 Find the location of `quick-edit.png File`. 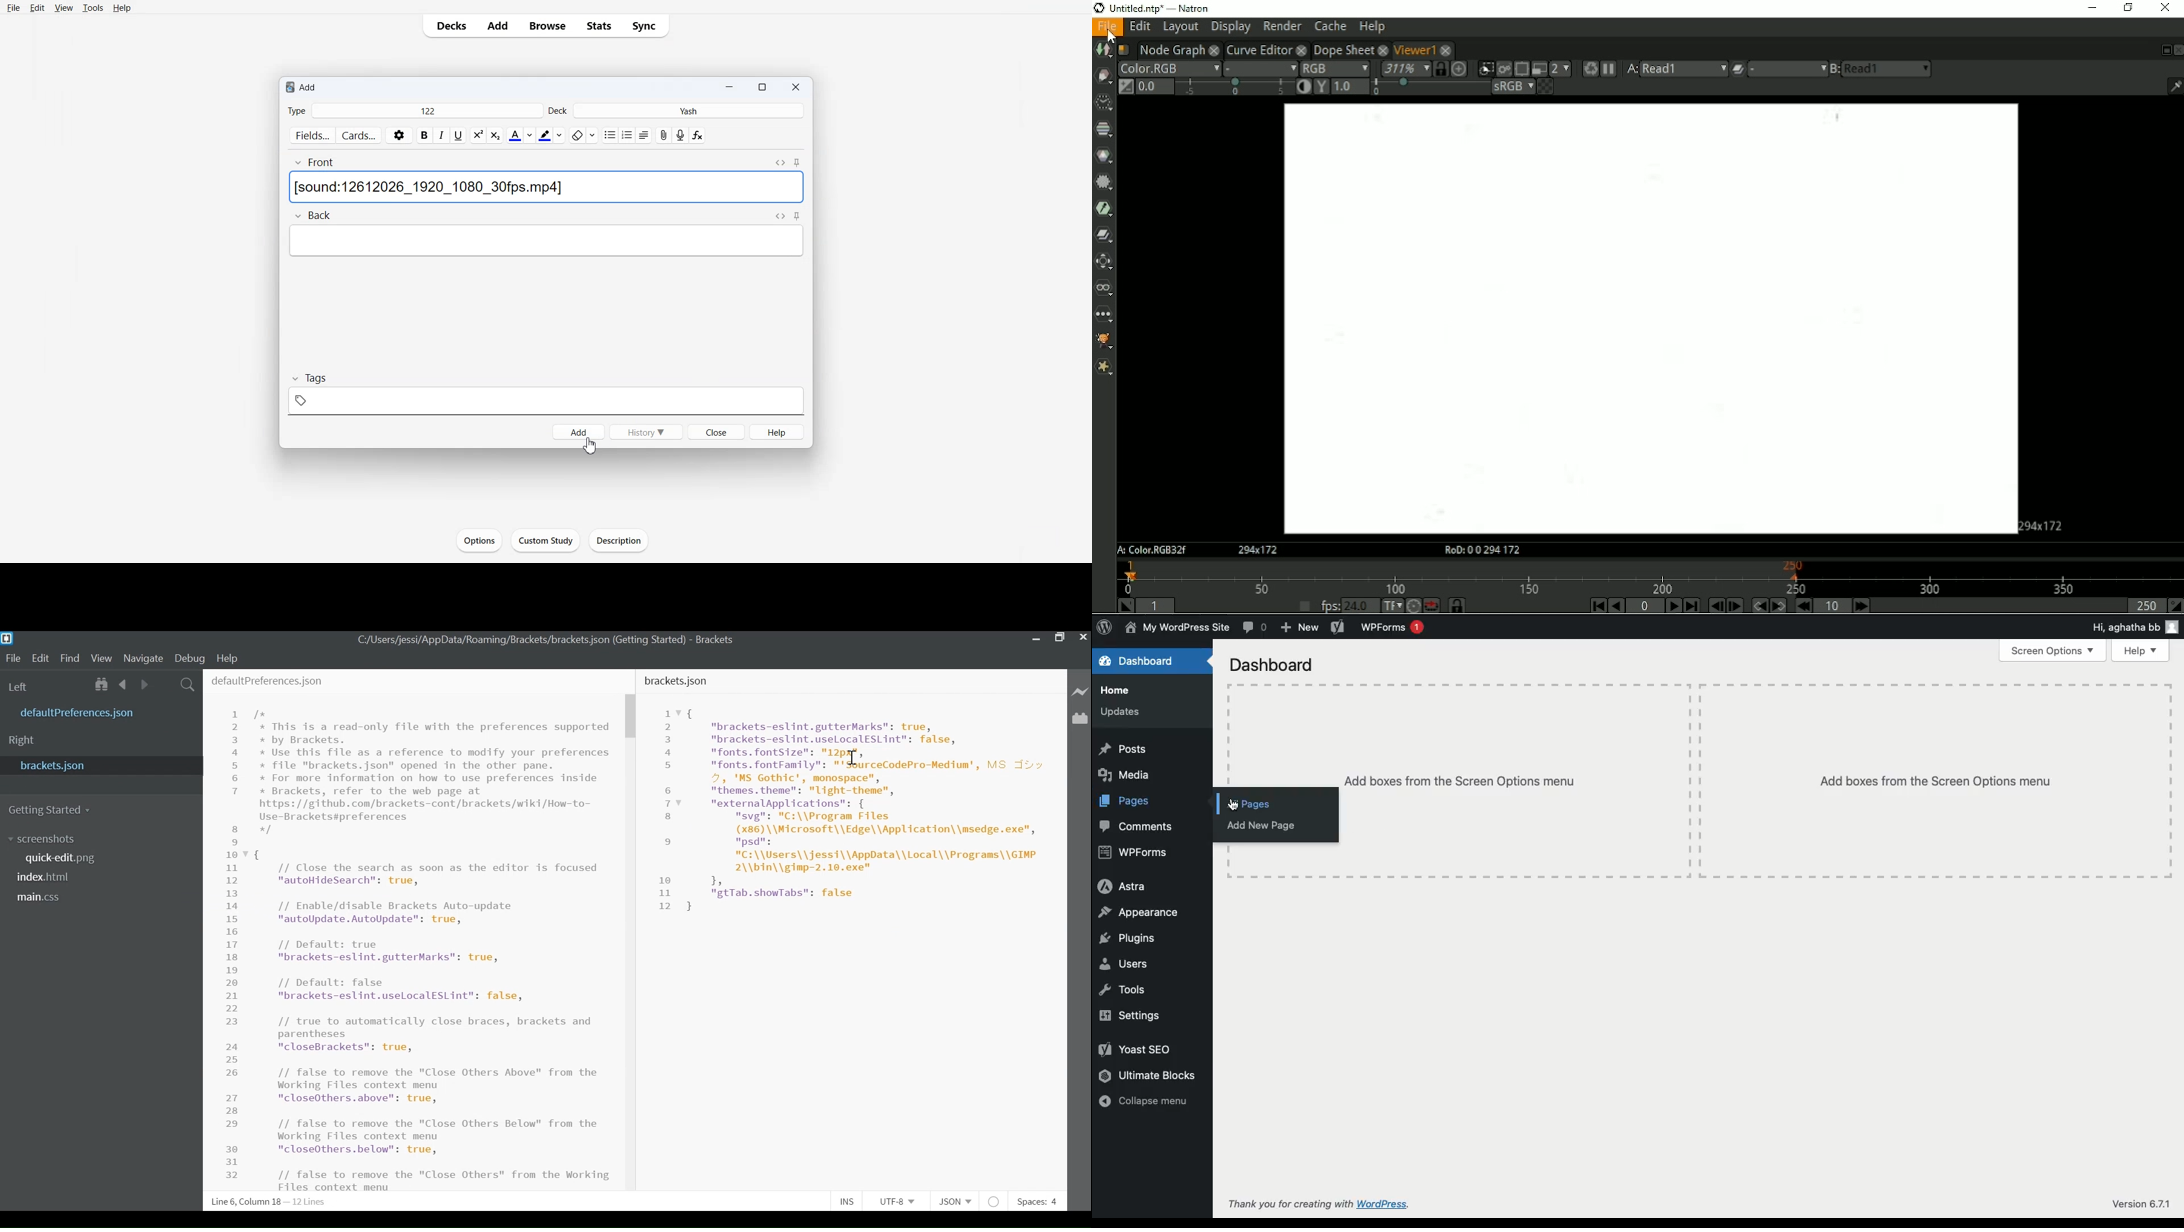

quick-edit.png File is located at coordinates (63, 858).